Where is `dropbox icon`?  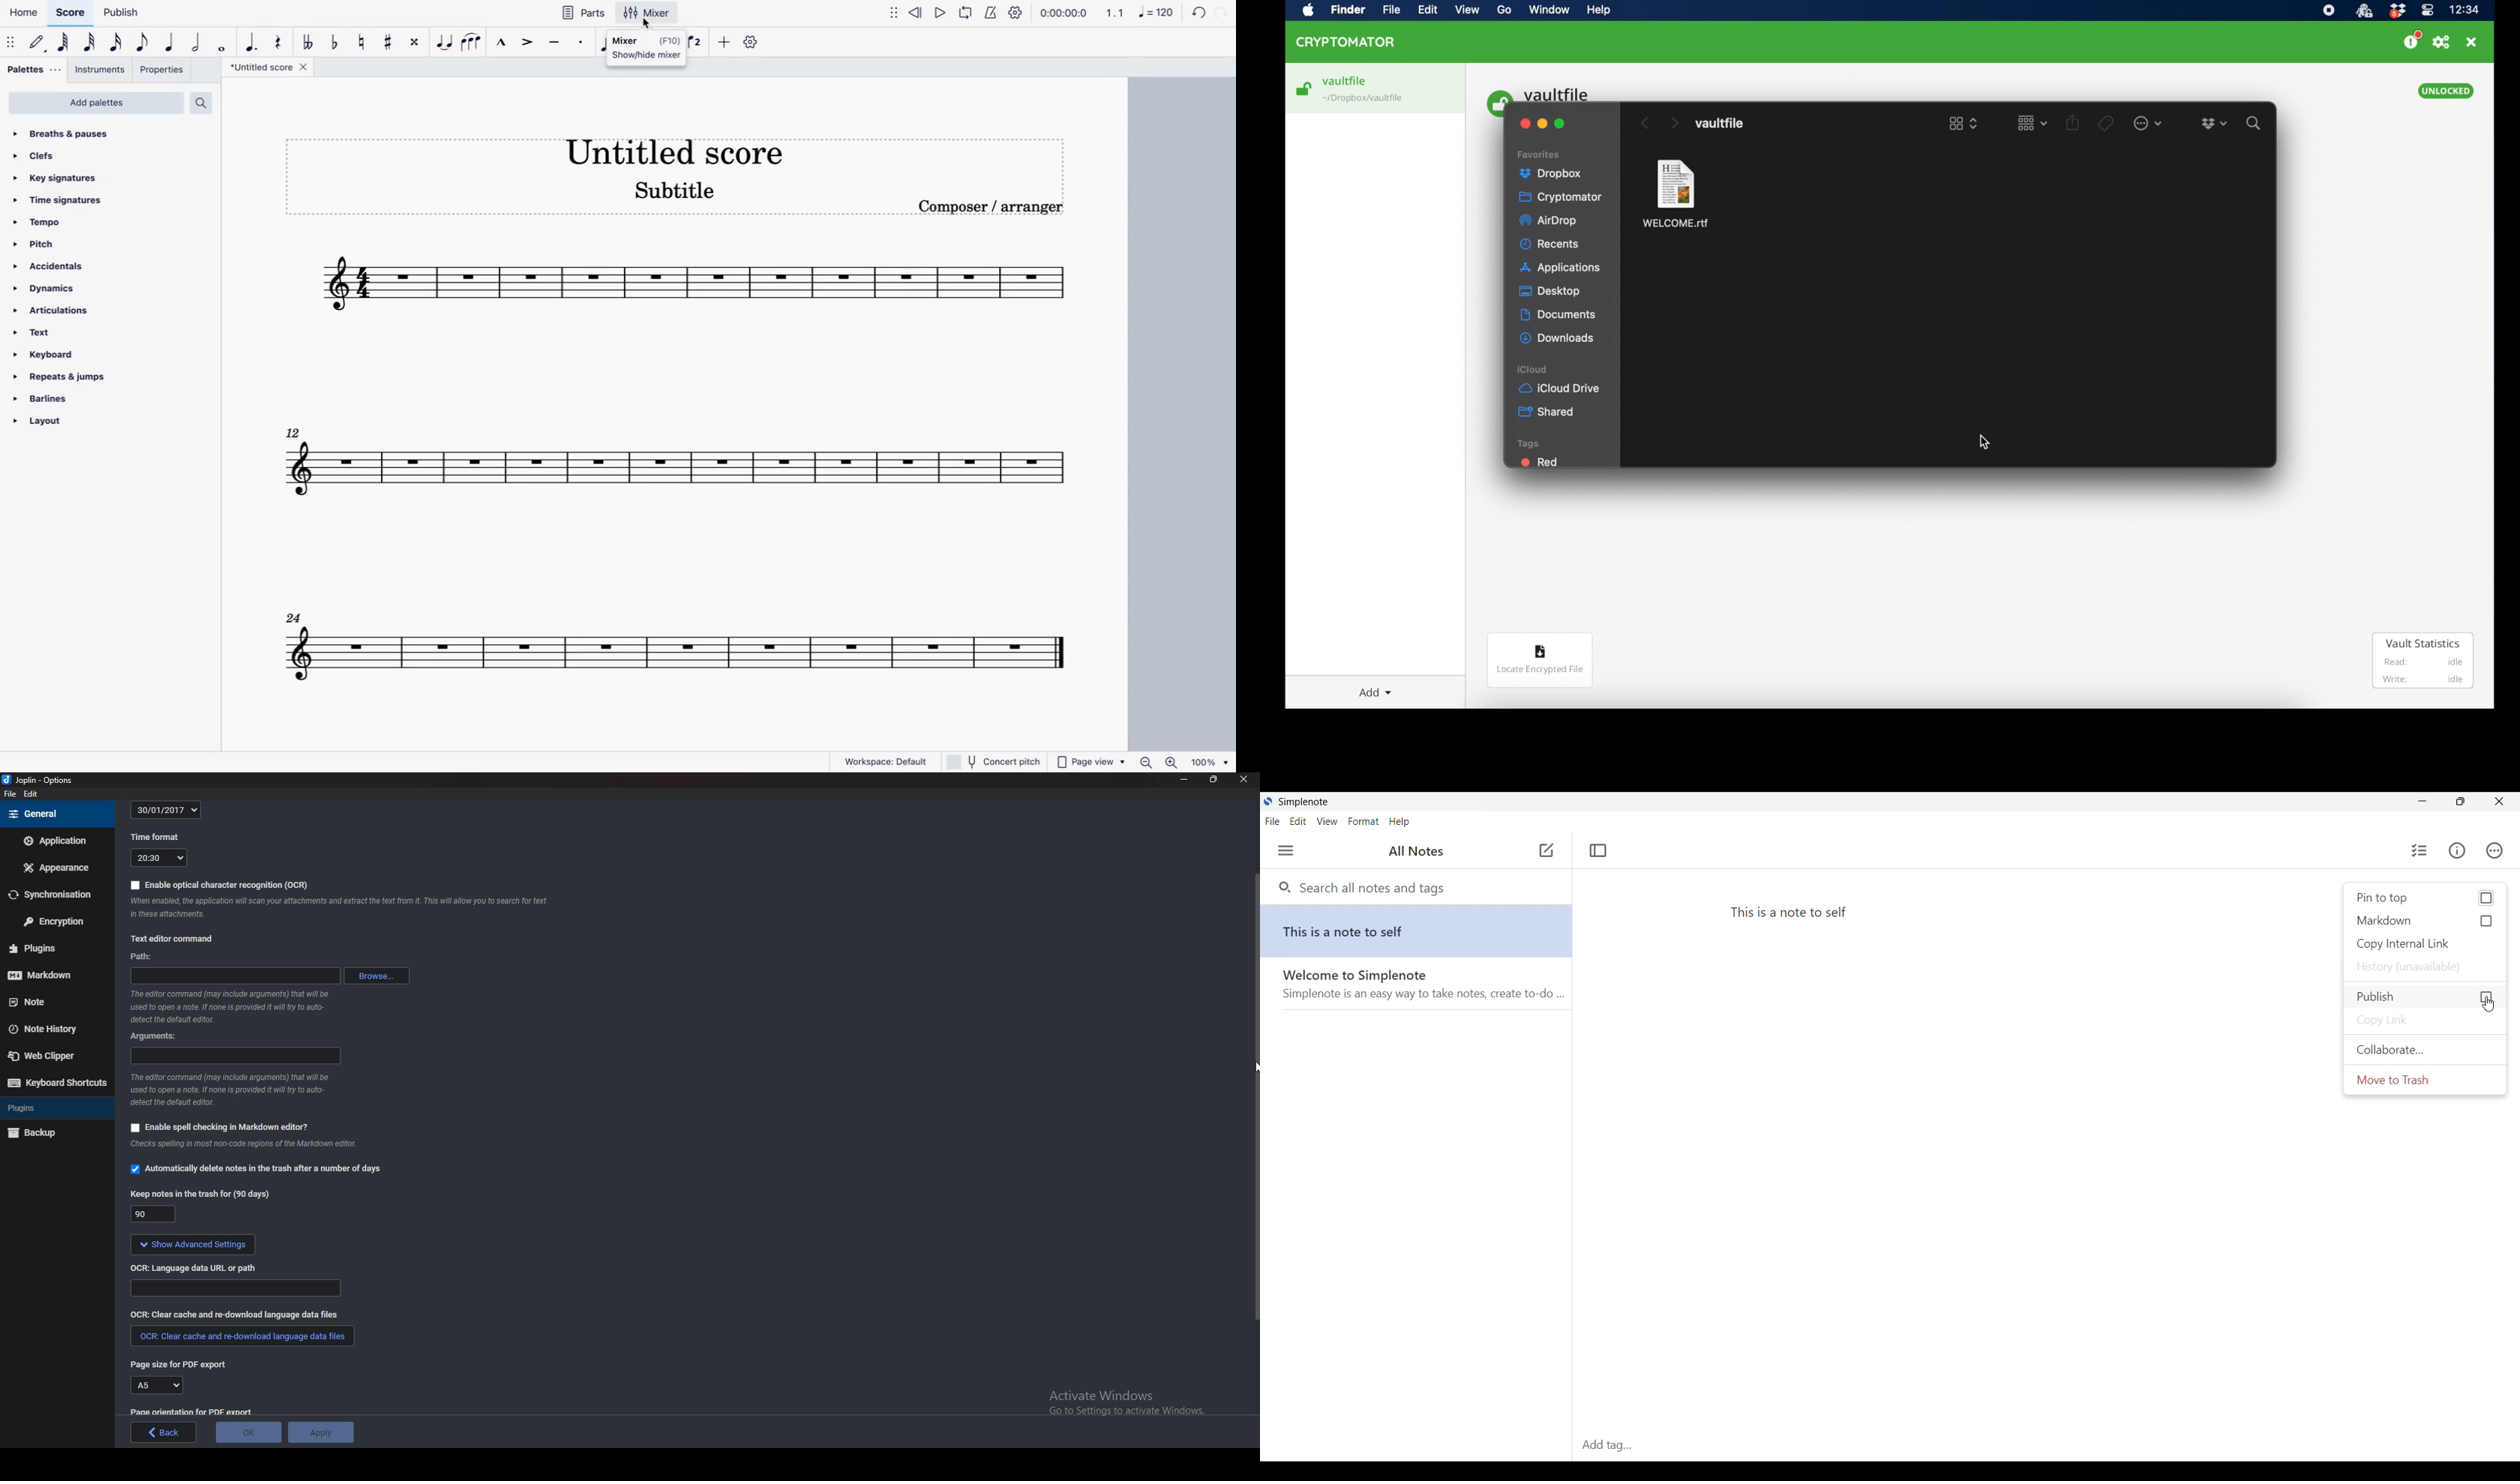
dropbox icon is located at coordinates (2214, 123).